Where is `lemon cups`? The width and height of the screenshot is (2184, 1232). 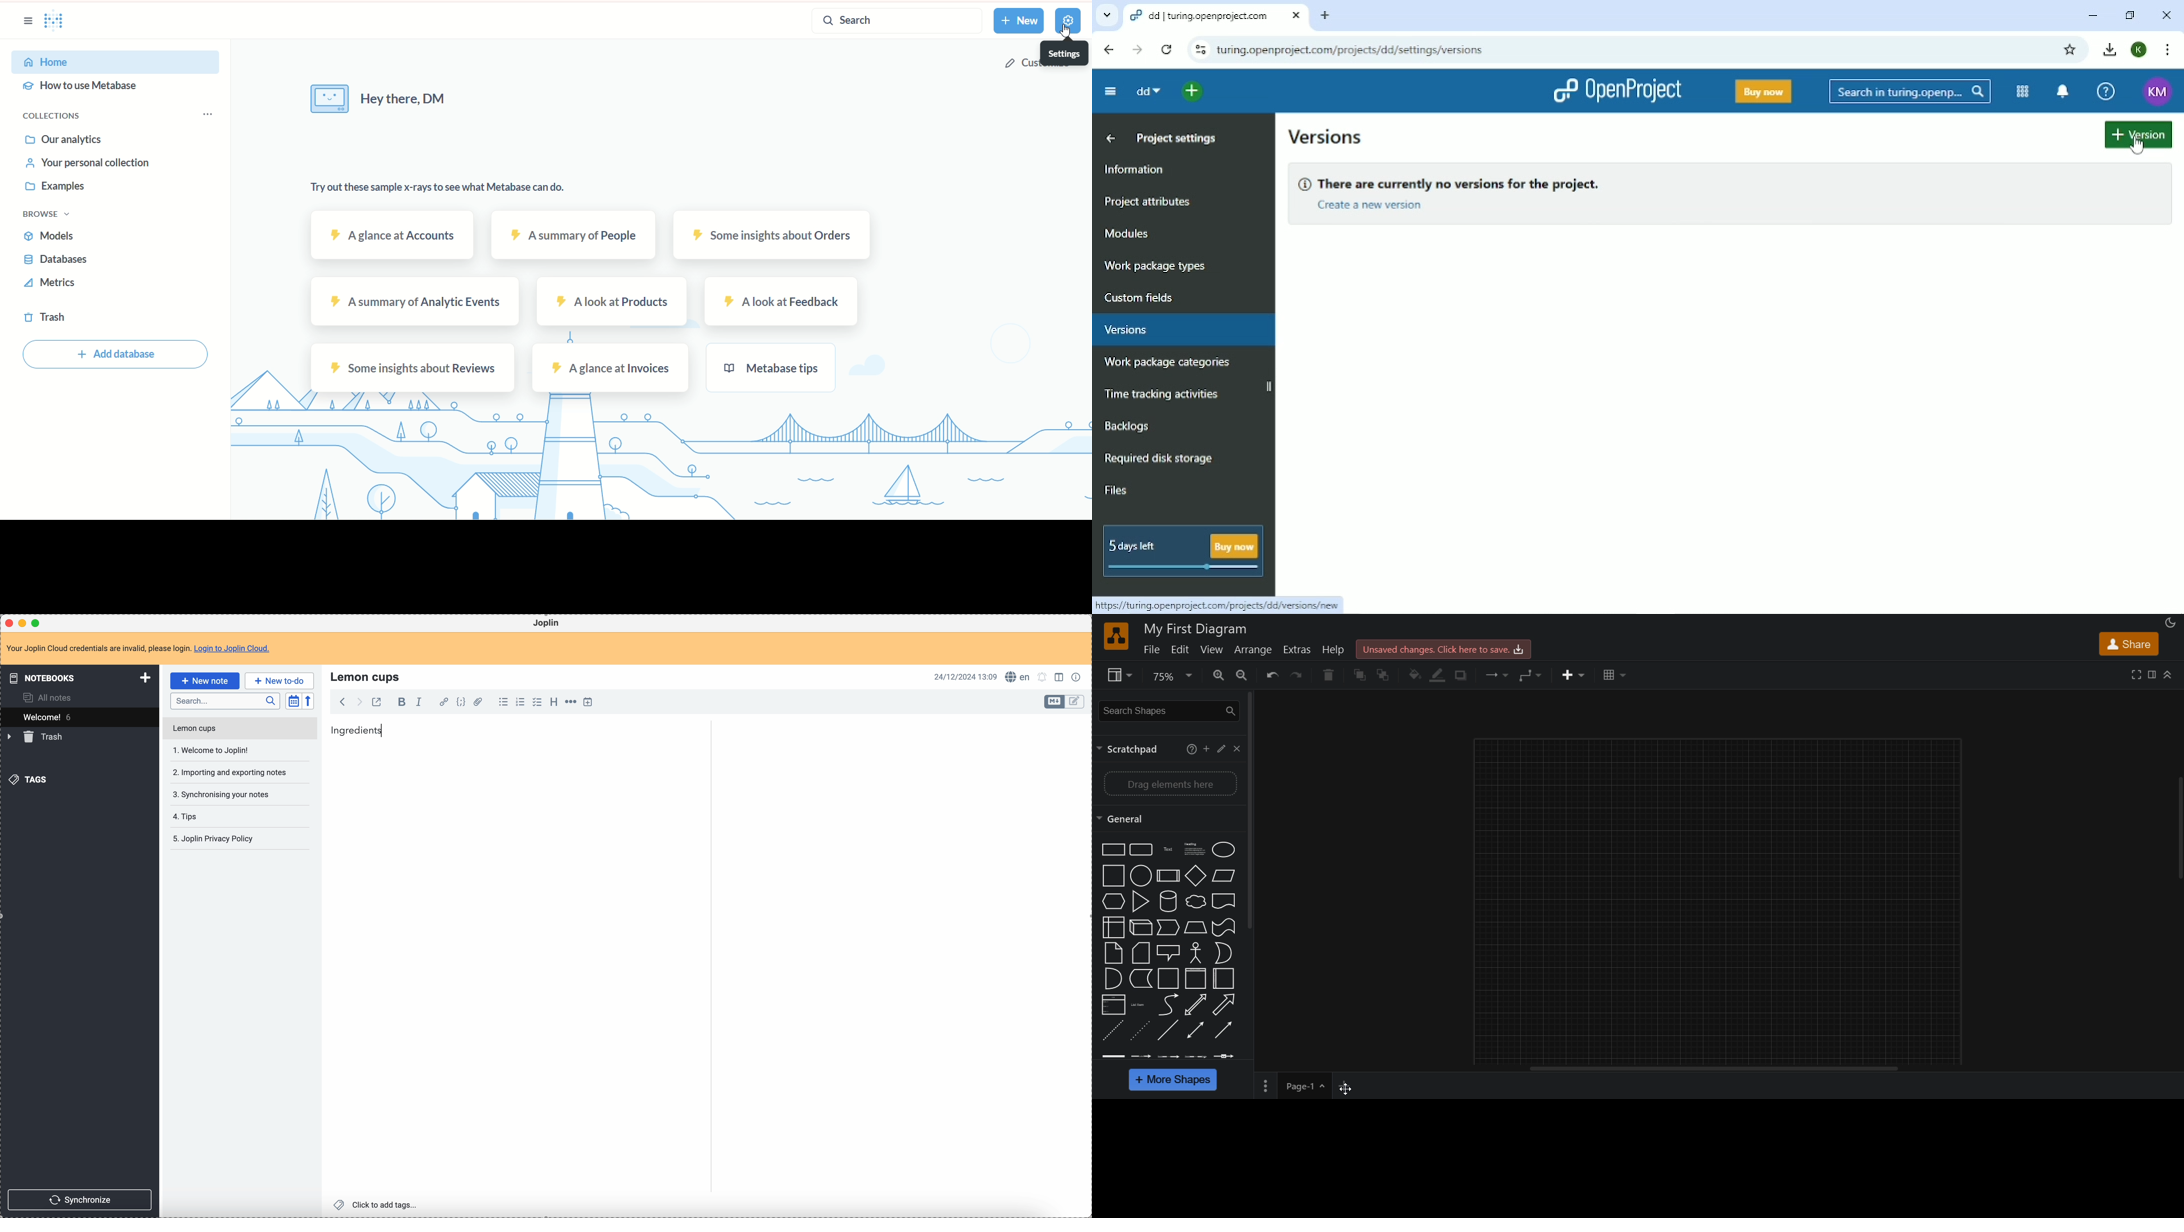
lemon cups is located at coordinates (367, 676).